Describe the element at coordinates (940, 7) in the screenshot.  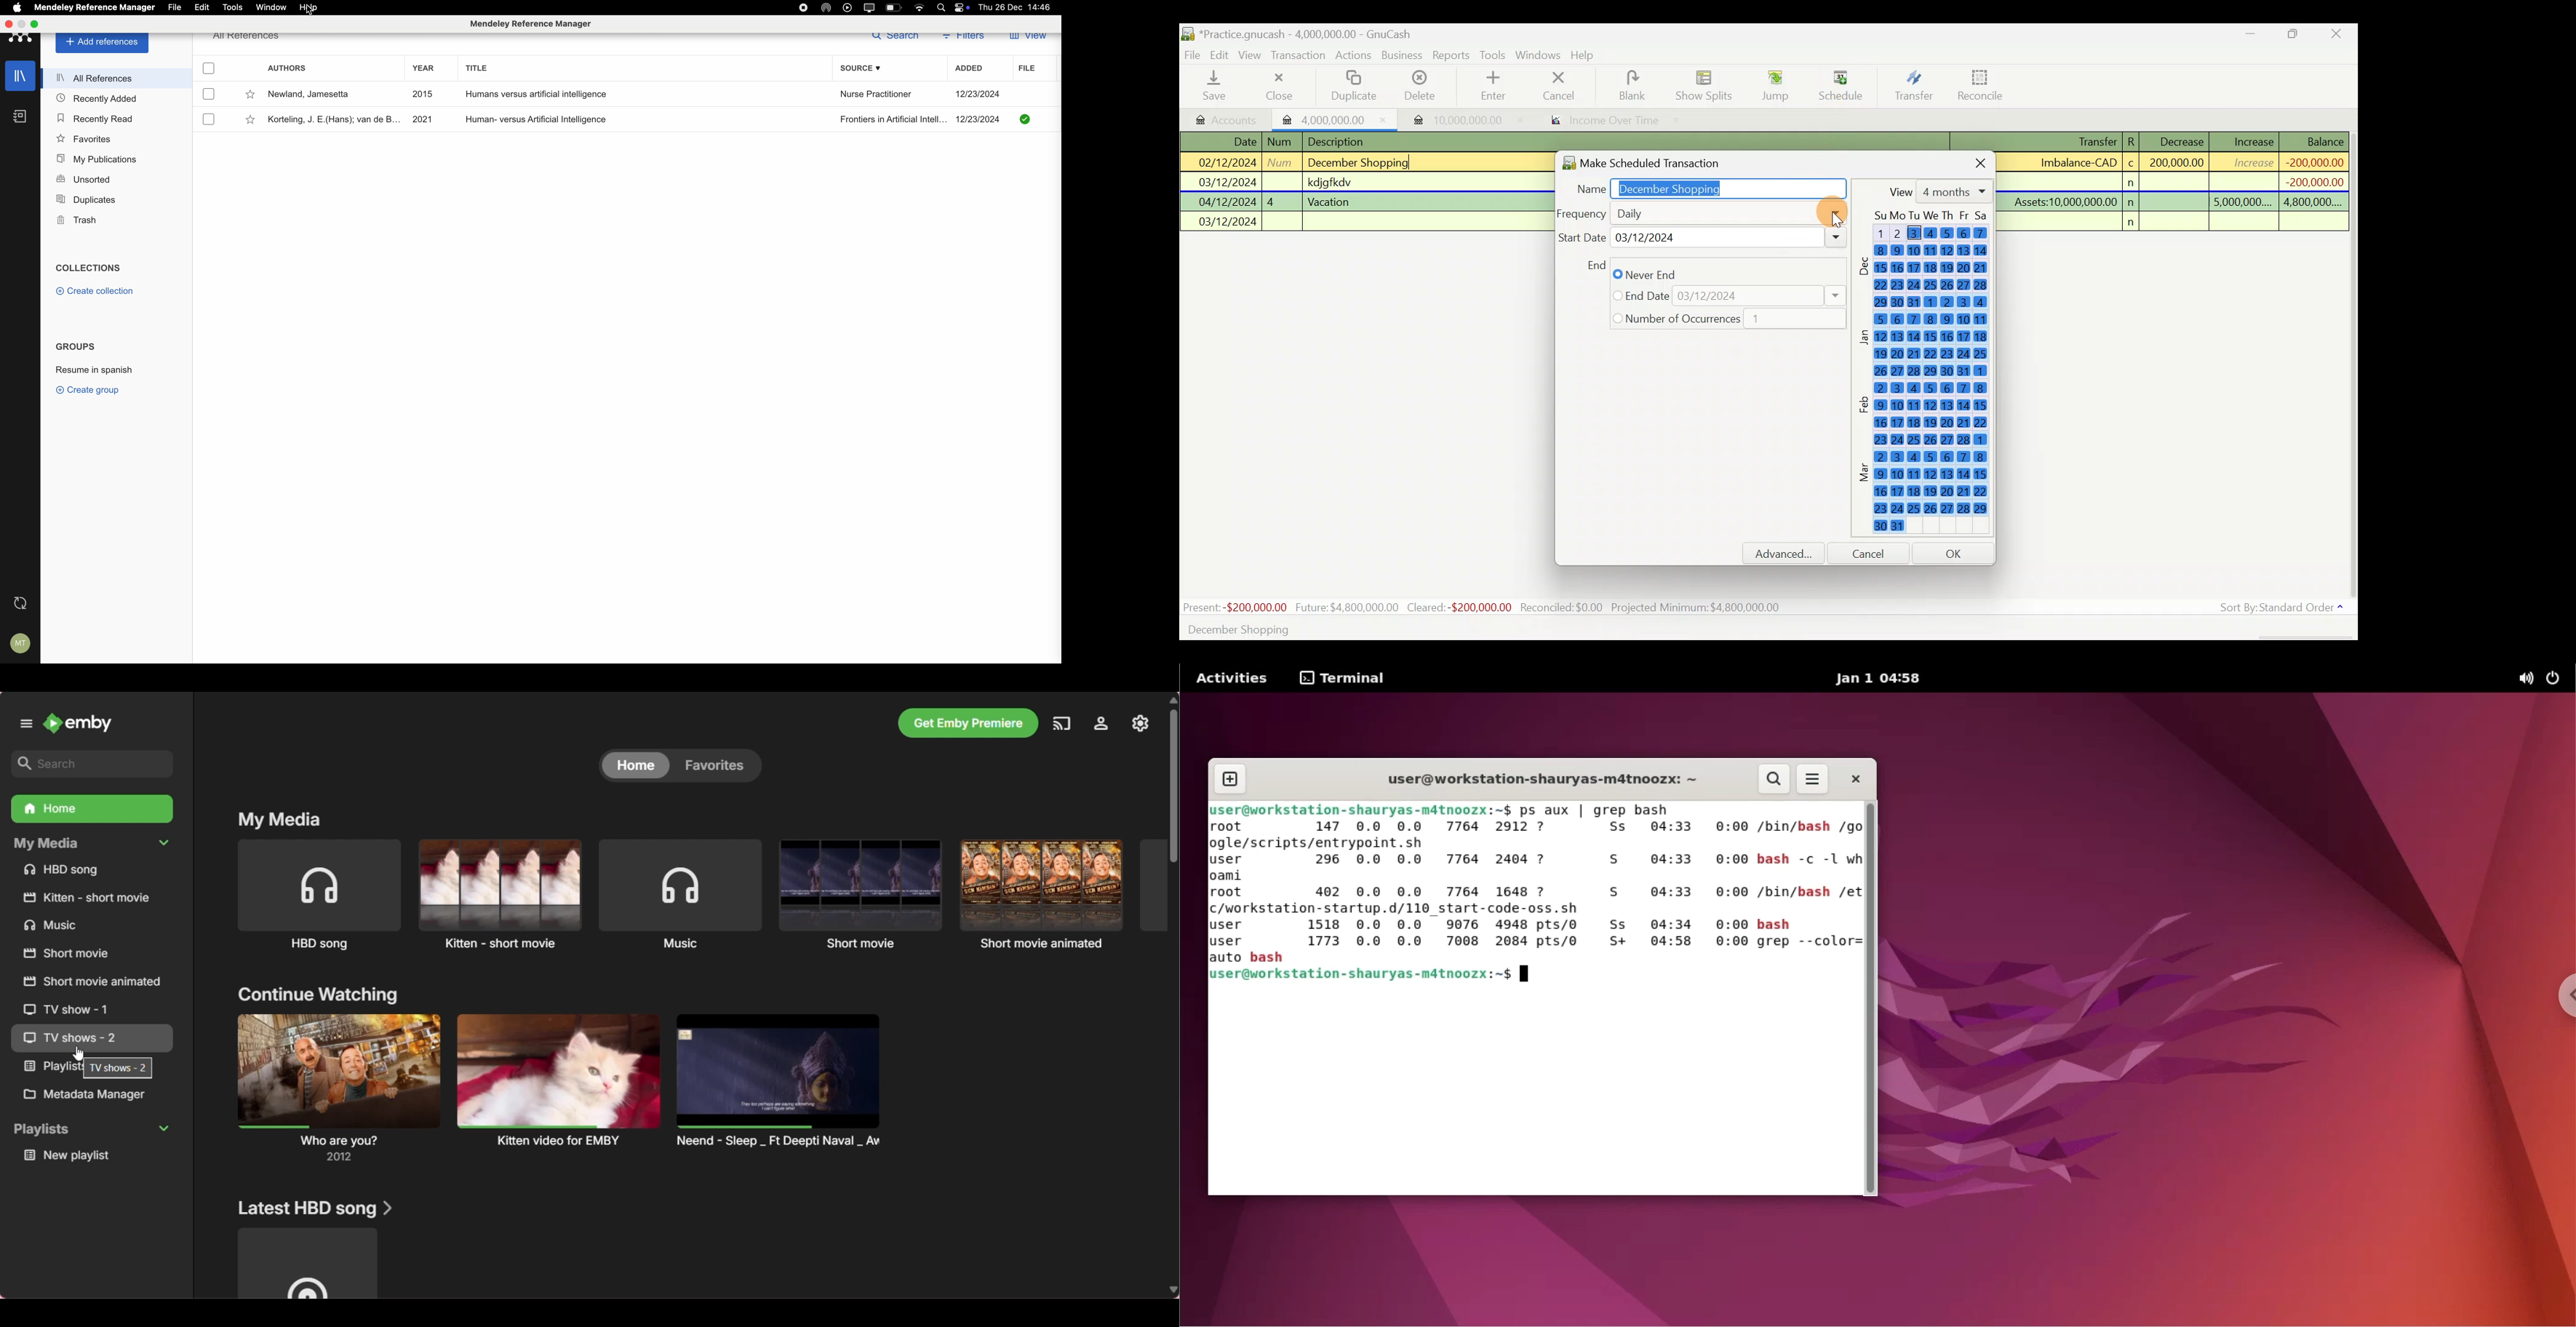
I see `Spotlight search` at that location.